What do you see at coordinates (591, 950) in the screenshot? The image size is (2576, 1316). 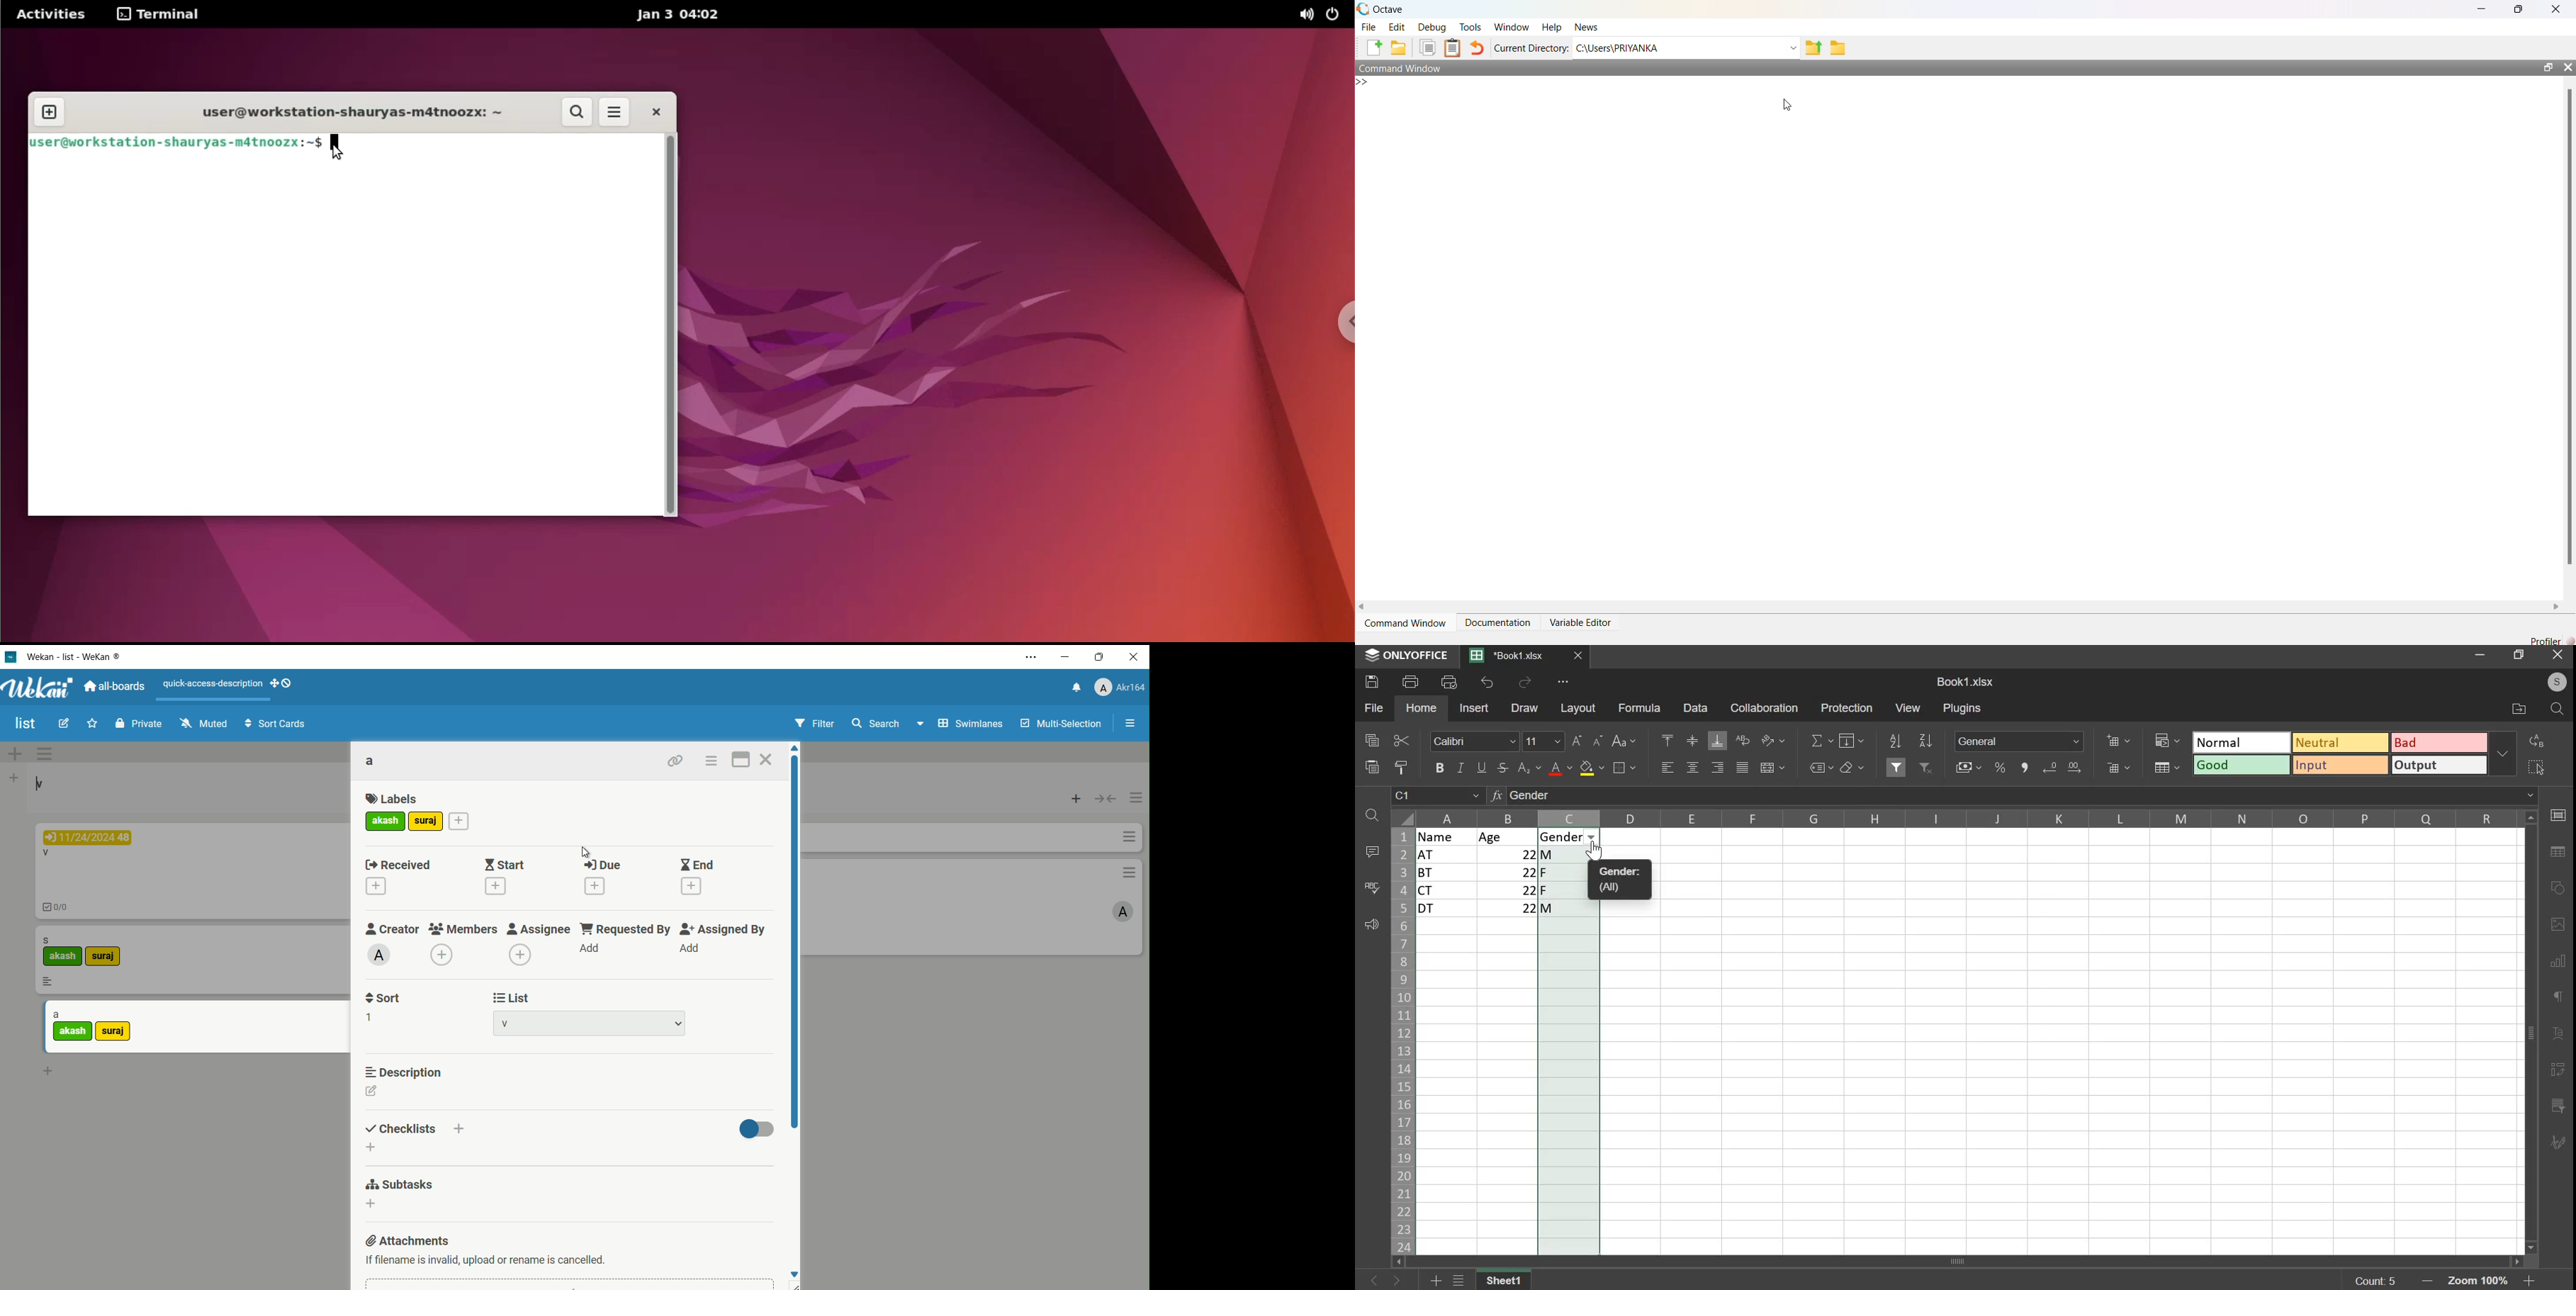 I see `add` at bounding box center [591, 950].